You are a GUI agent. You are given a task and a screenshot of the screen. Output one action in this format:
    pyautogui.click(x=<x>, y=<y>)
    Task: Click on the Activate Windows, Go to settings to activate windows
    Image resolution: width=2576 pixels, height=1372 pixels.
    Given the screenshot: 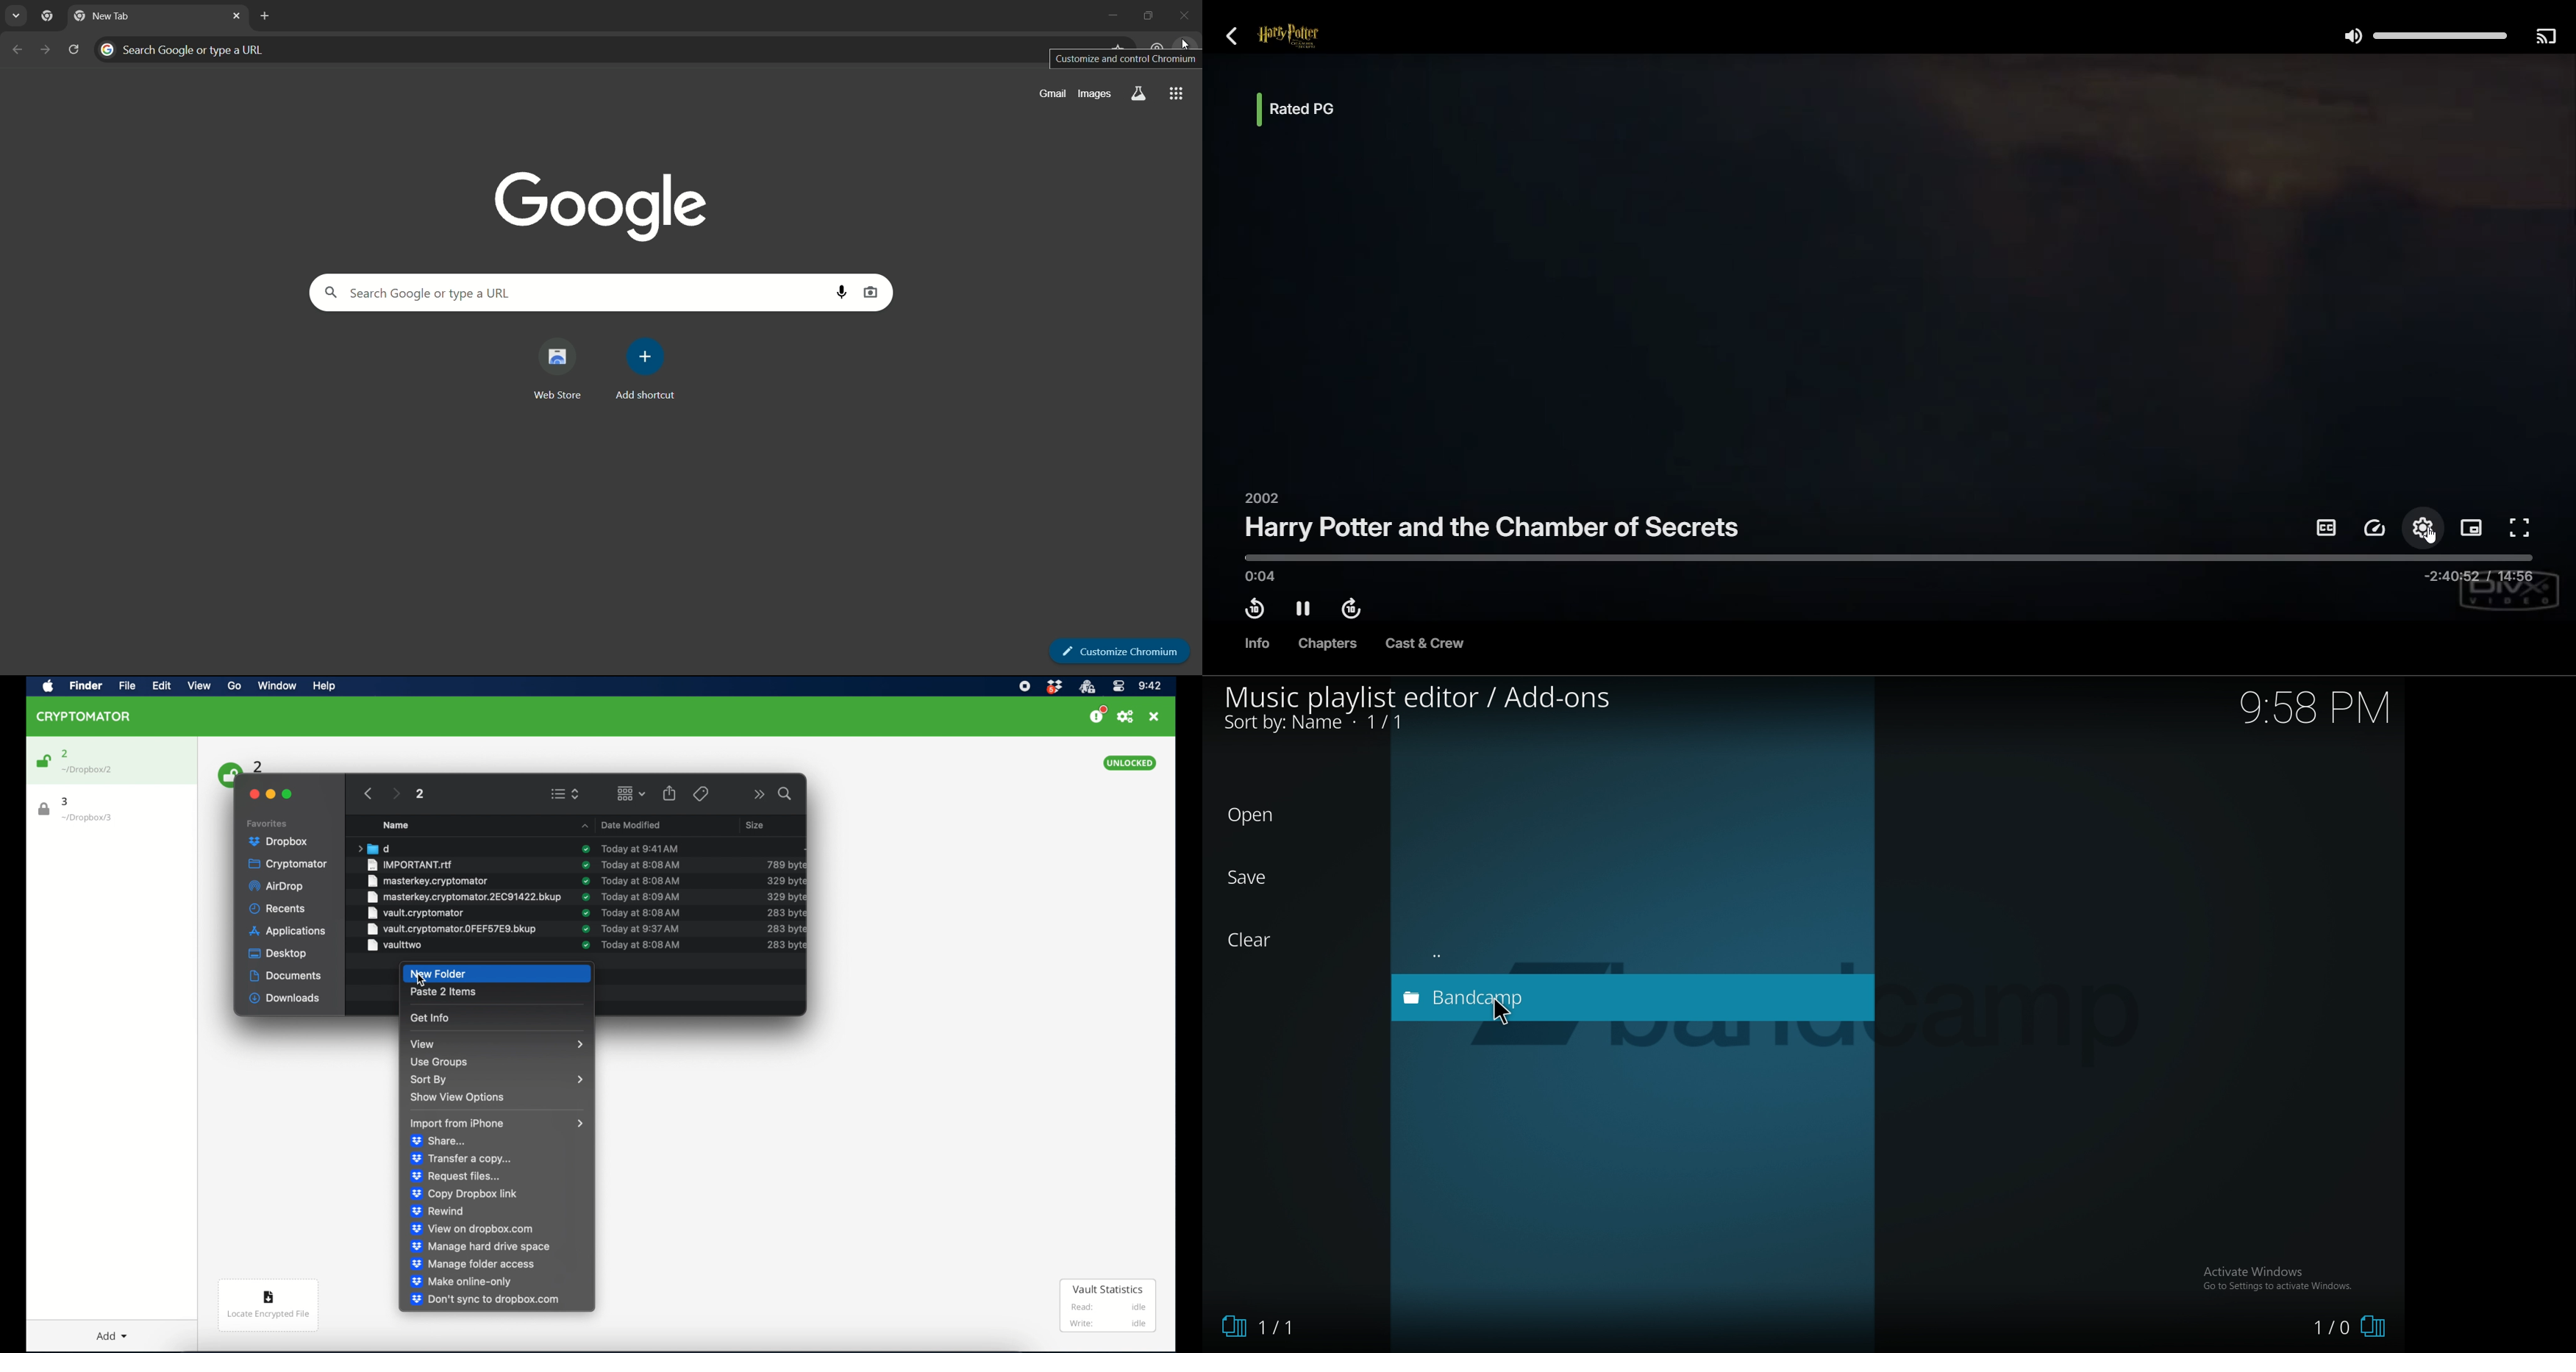 What is the action you would take?
    pyautogui.click(x=2284, y=1278)
    